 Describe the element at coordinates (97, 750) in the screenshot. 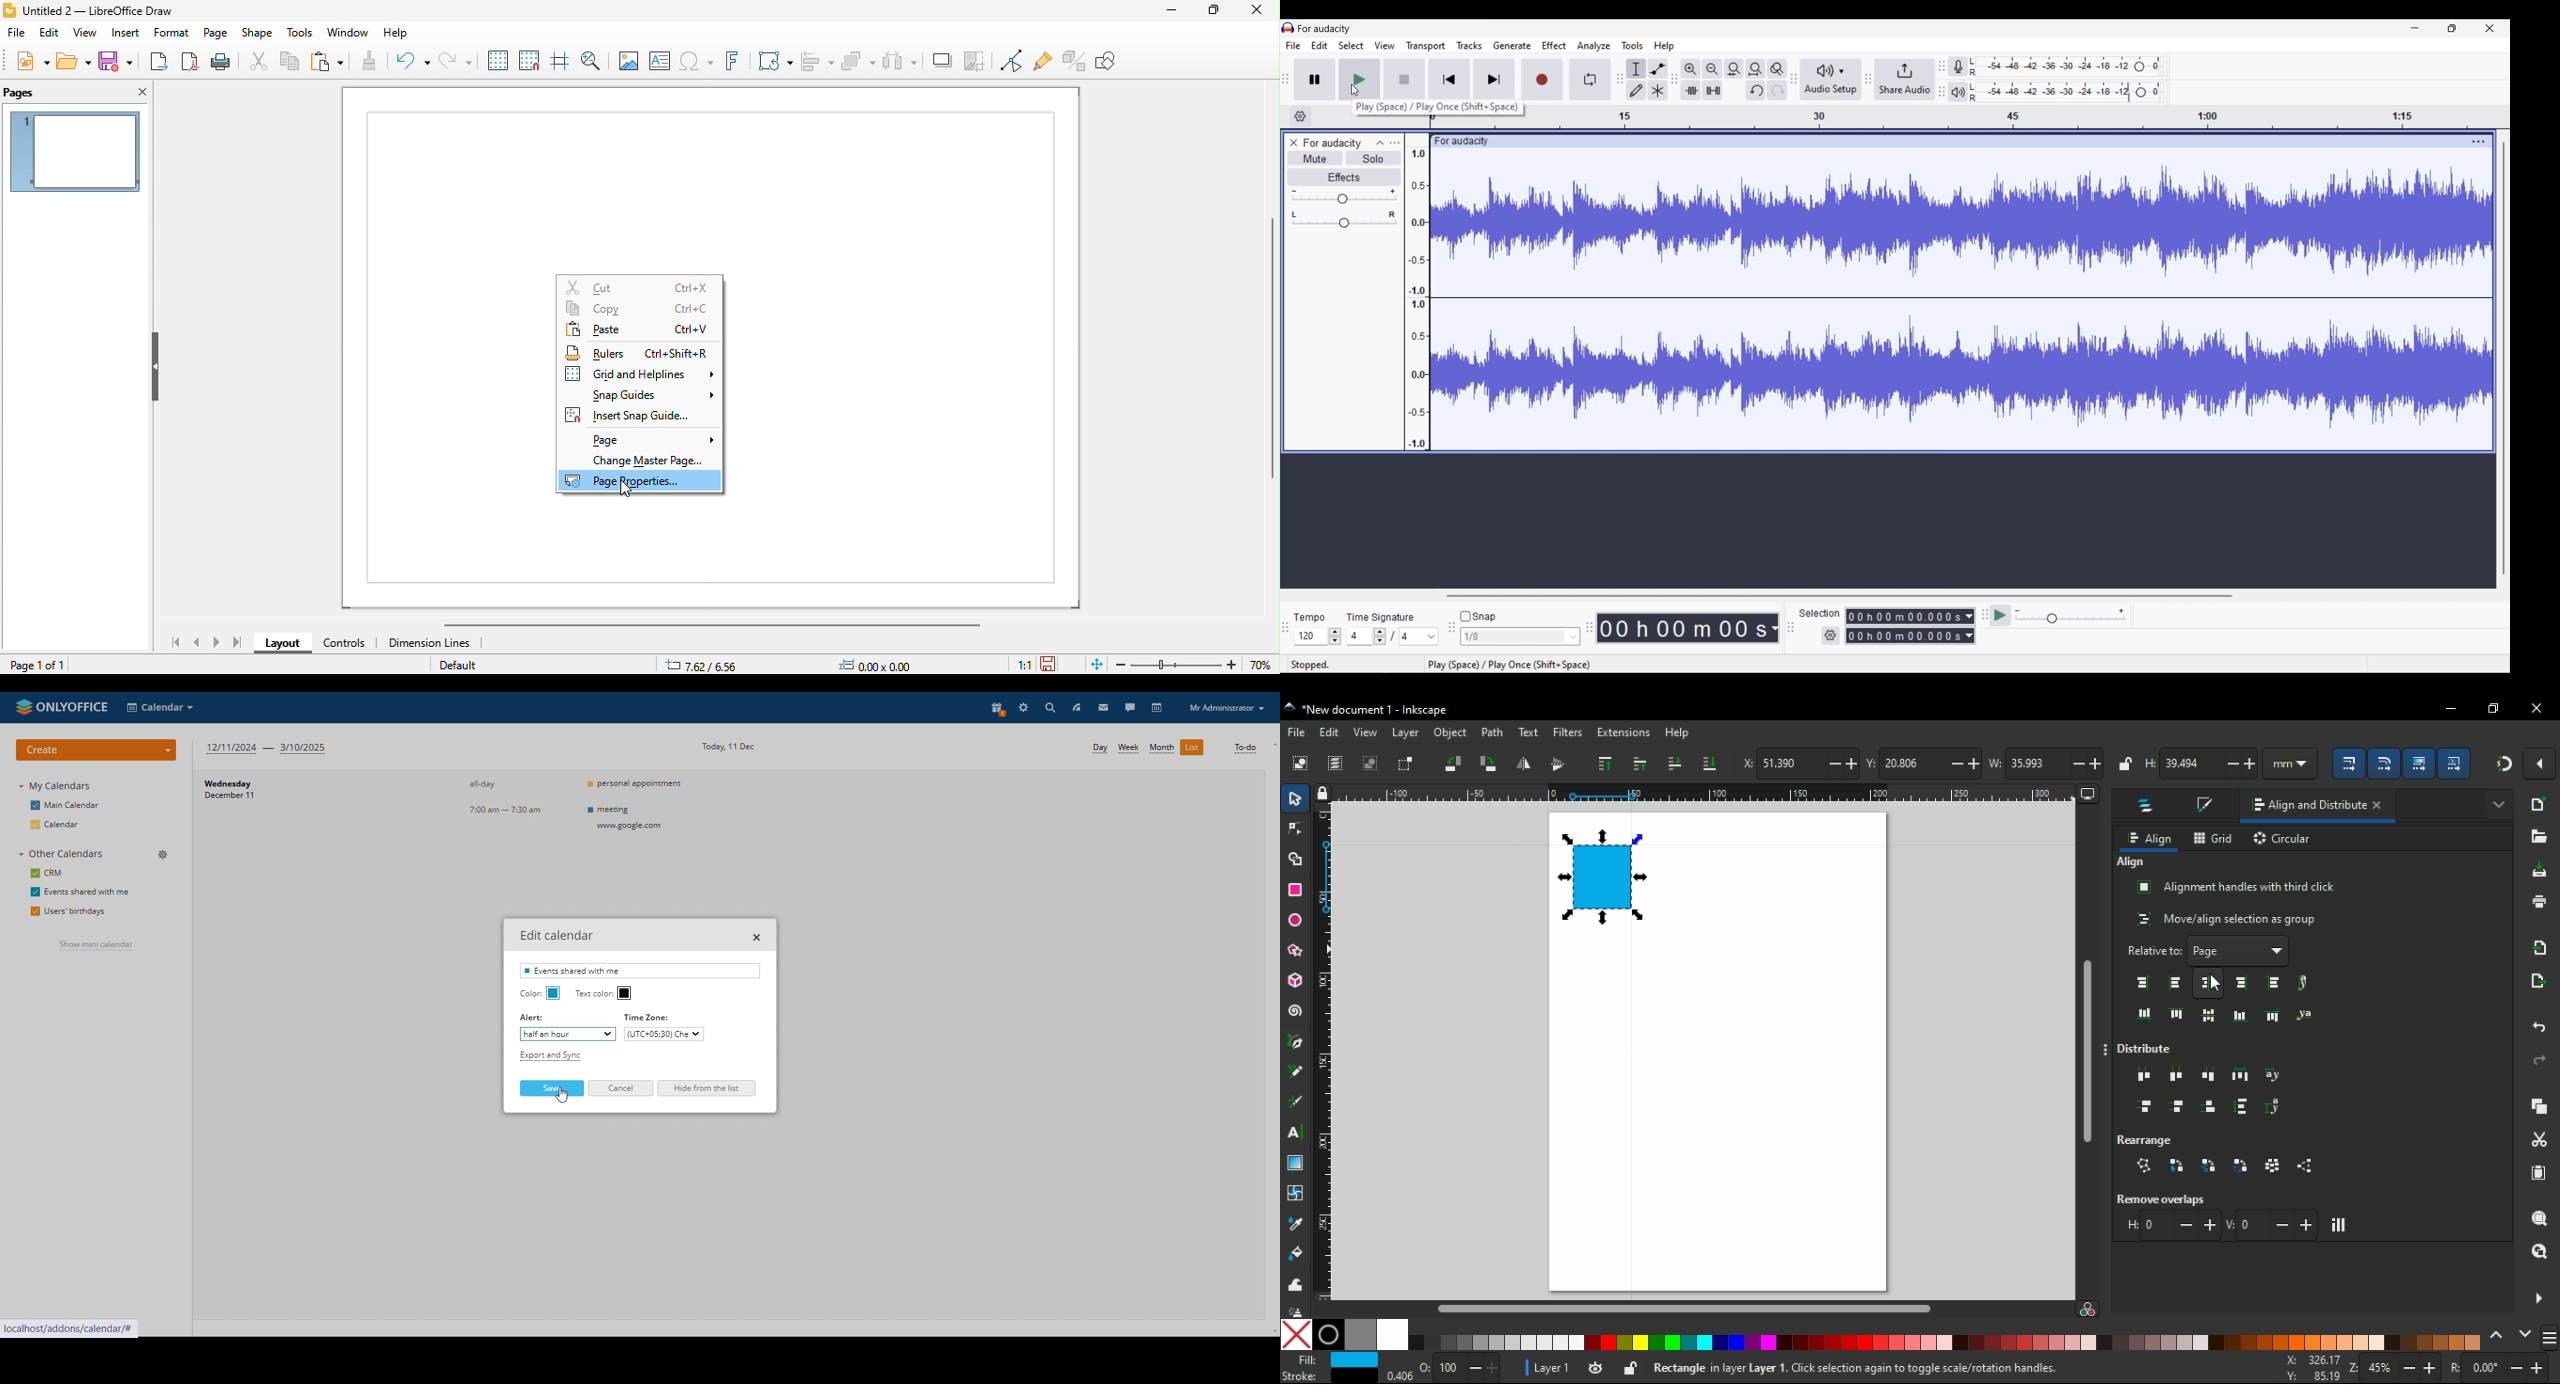

I see `create` at that location.